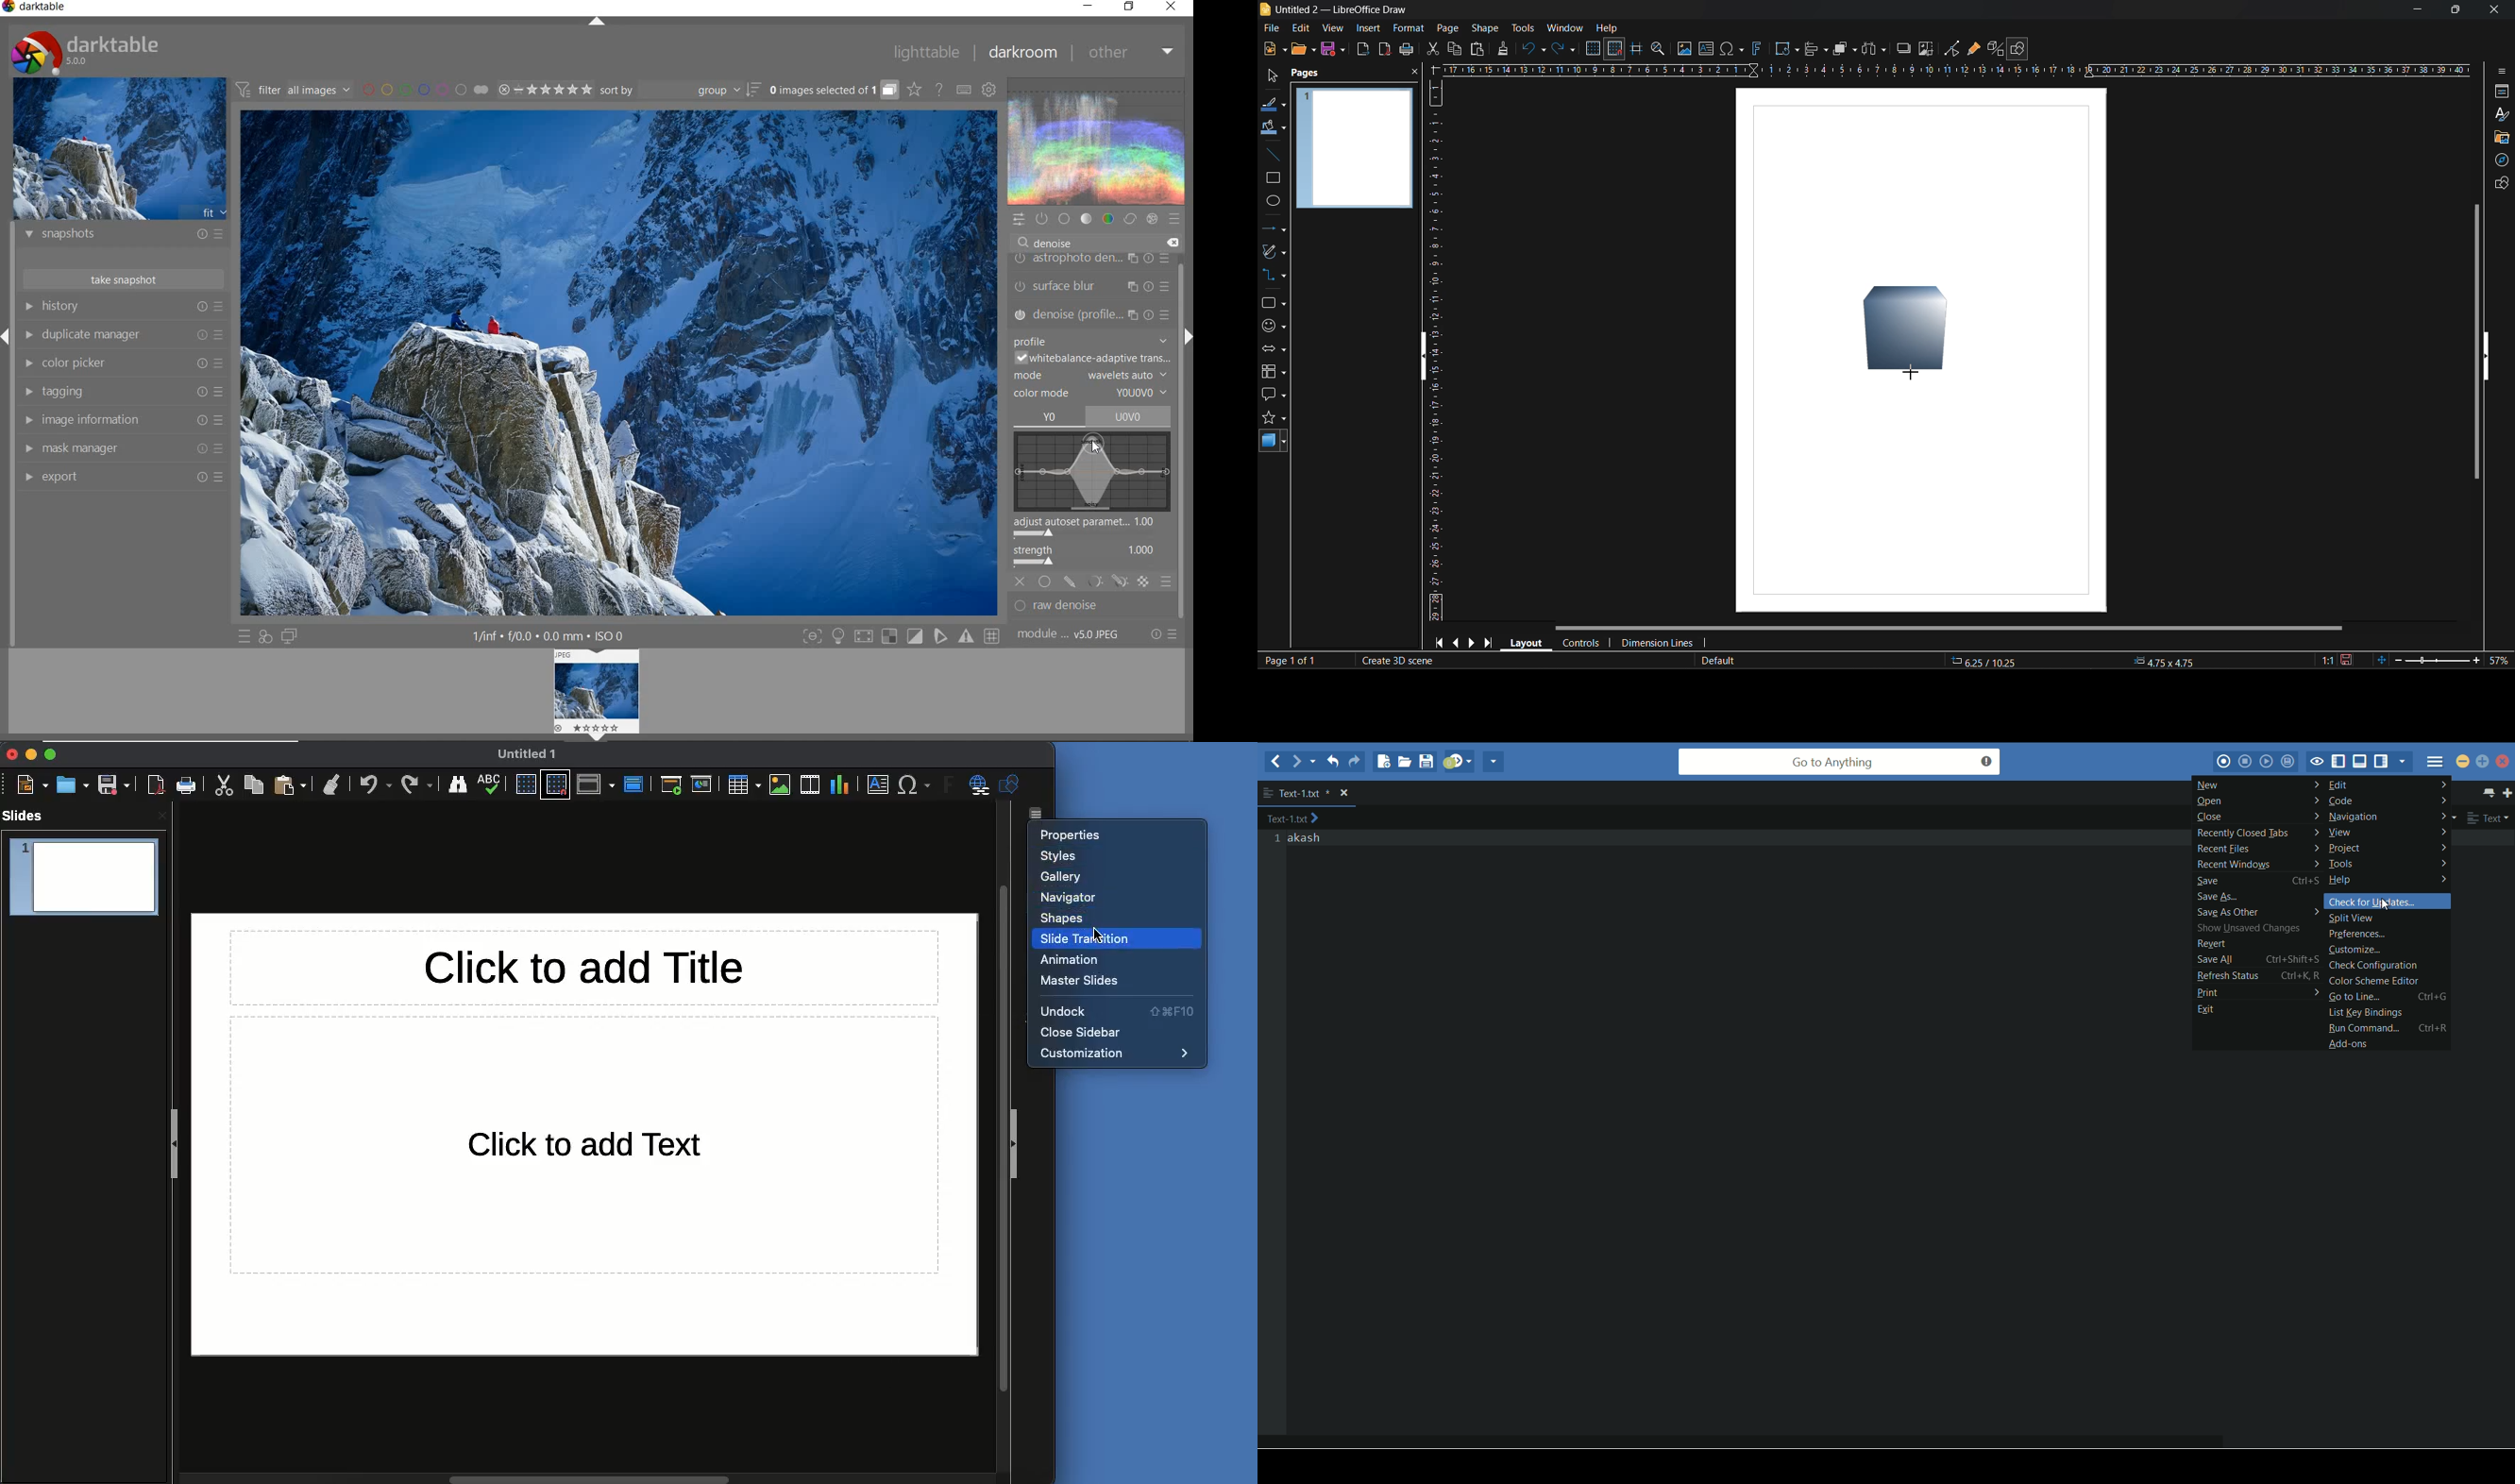 The image size is (2520, 1484). I want to click on jump to next syntax checking result, so click(1459, 762).